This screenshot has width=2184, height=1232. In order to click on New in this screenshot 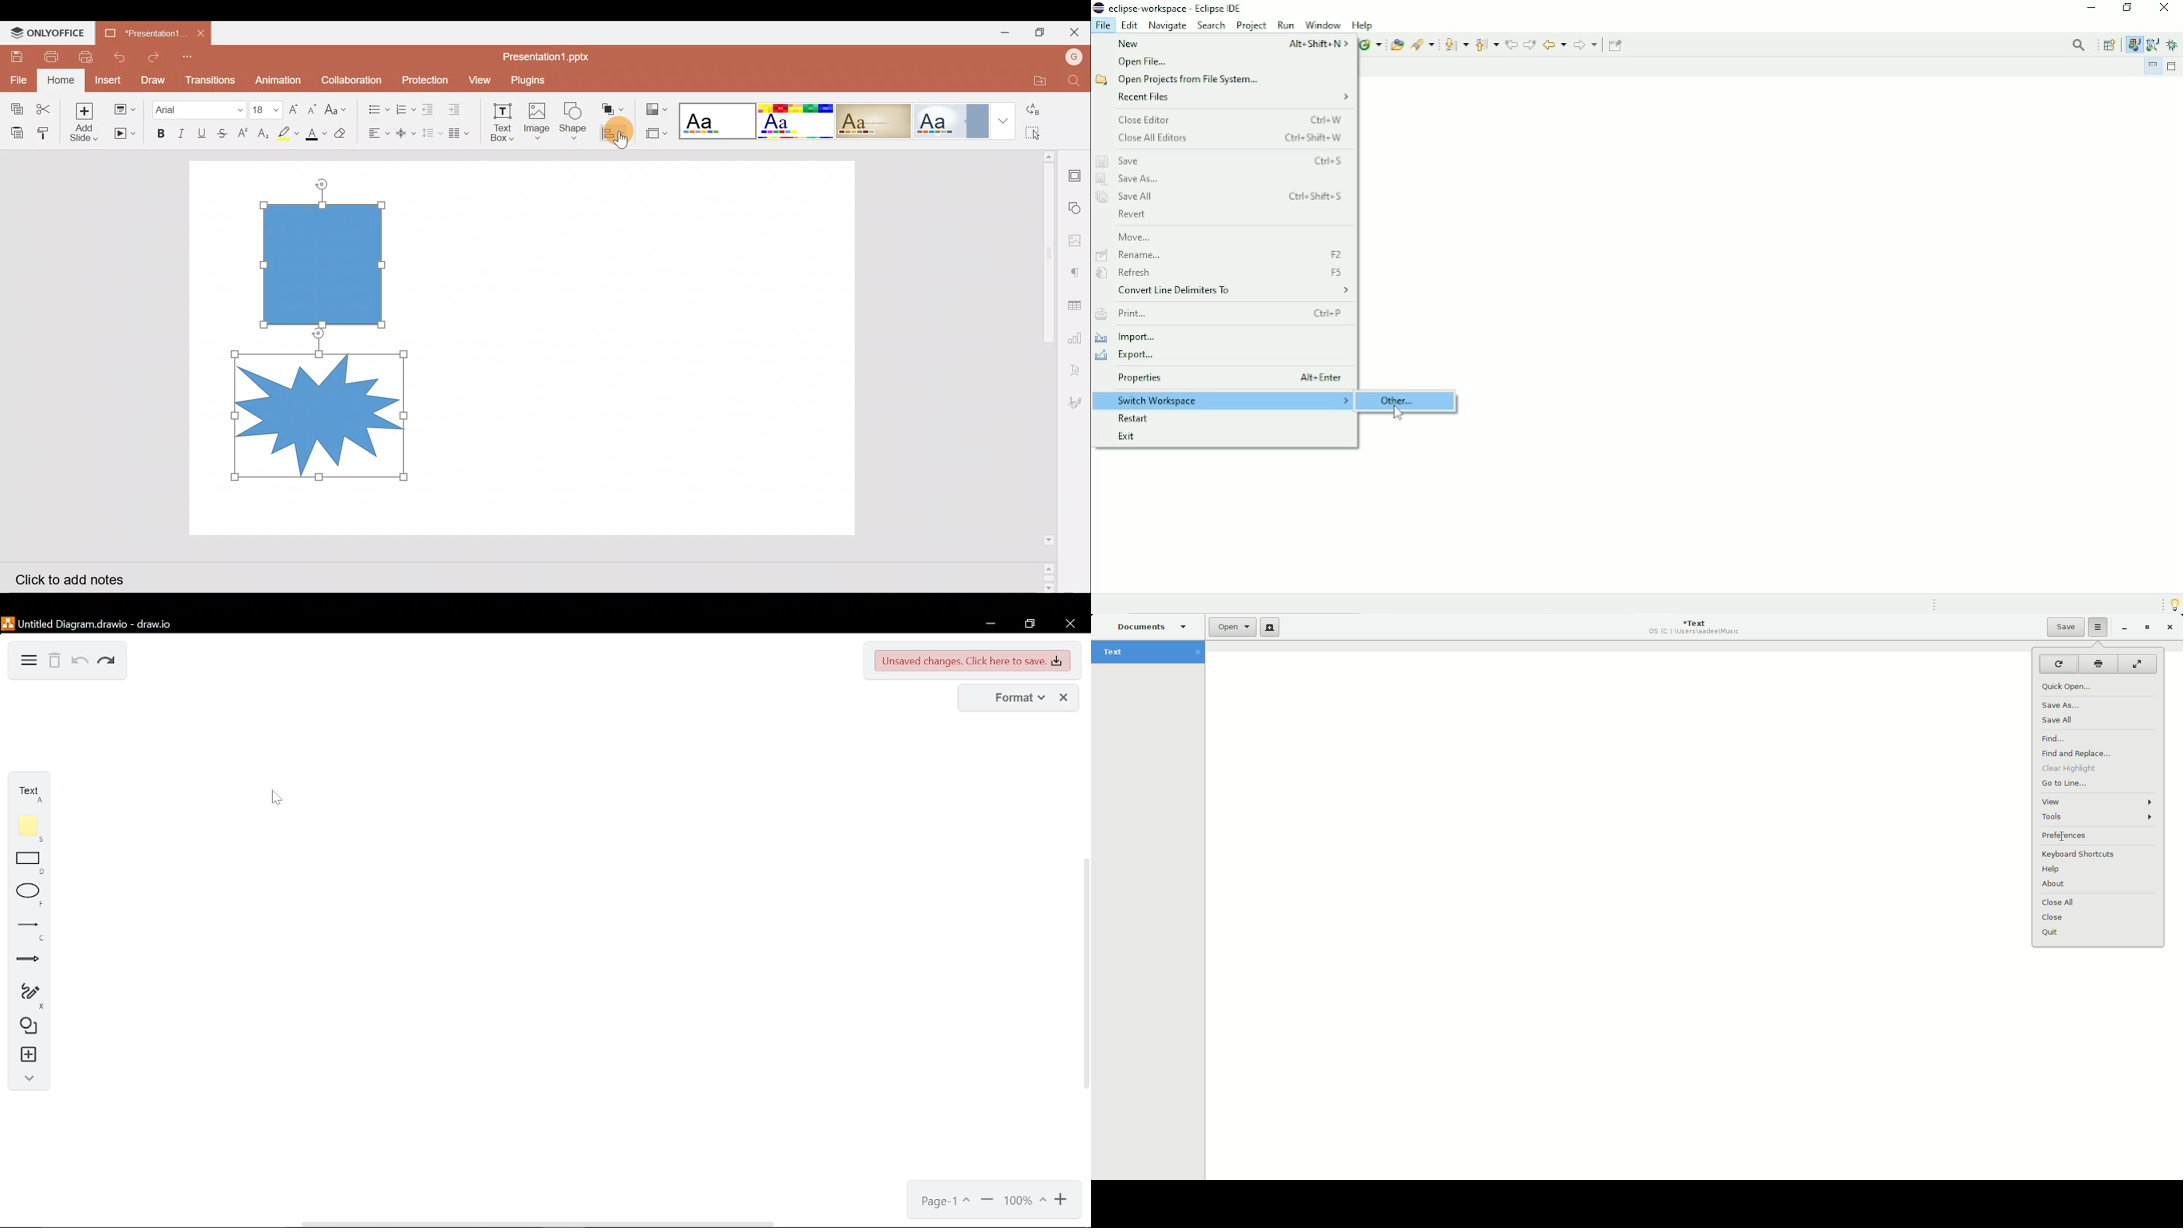, I will do `click(1270, 627)`.